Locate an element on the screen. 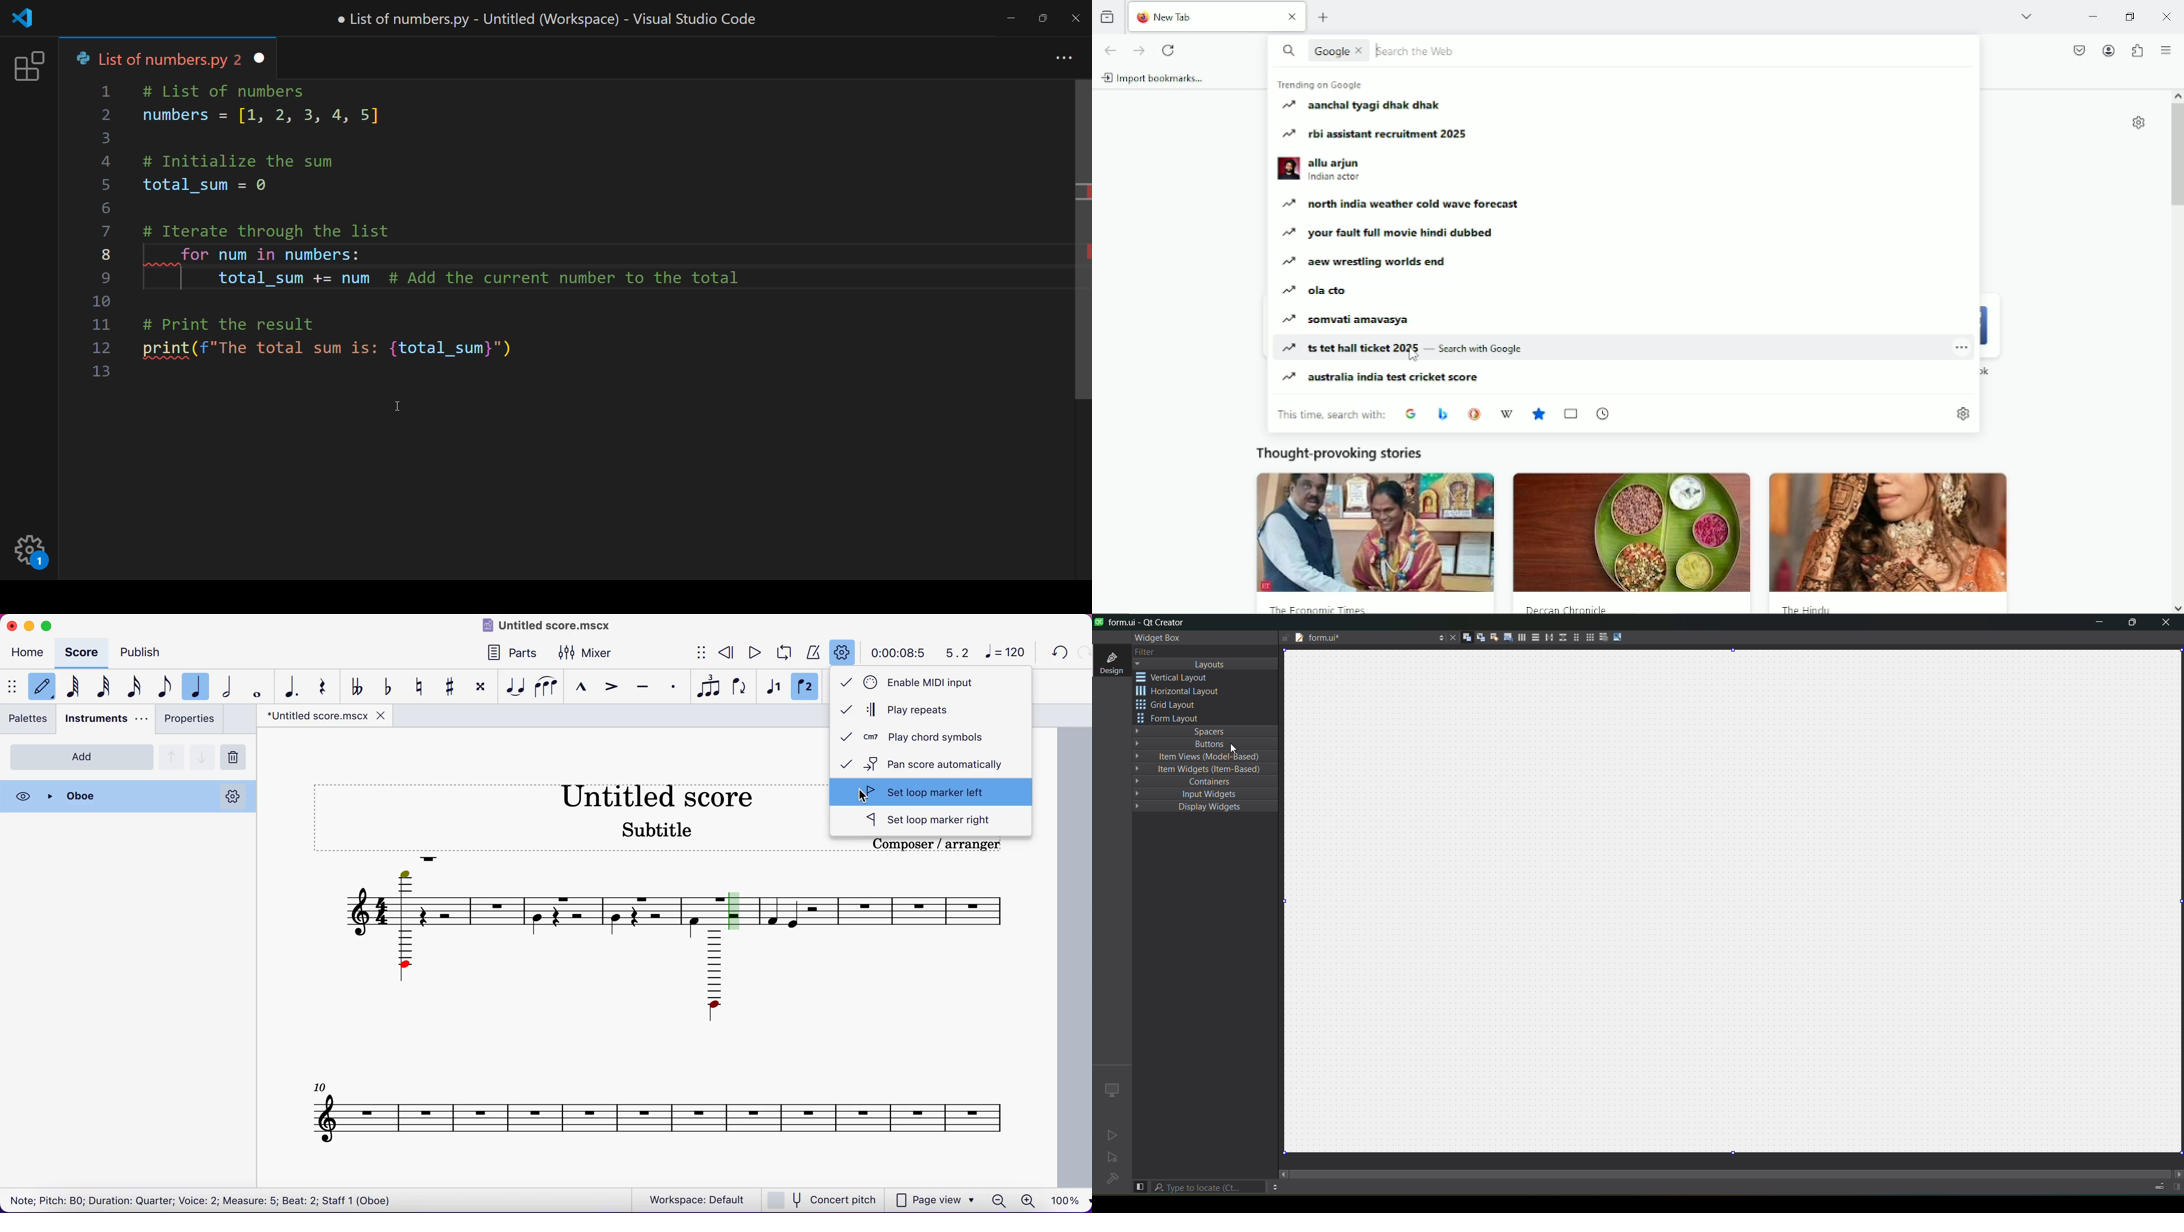 This screenshot has width=2184, height=1232. voice2 is located at coordinates (805, 688).